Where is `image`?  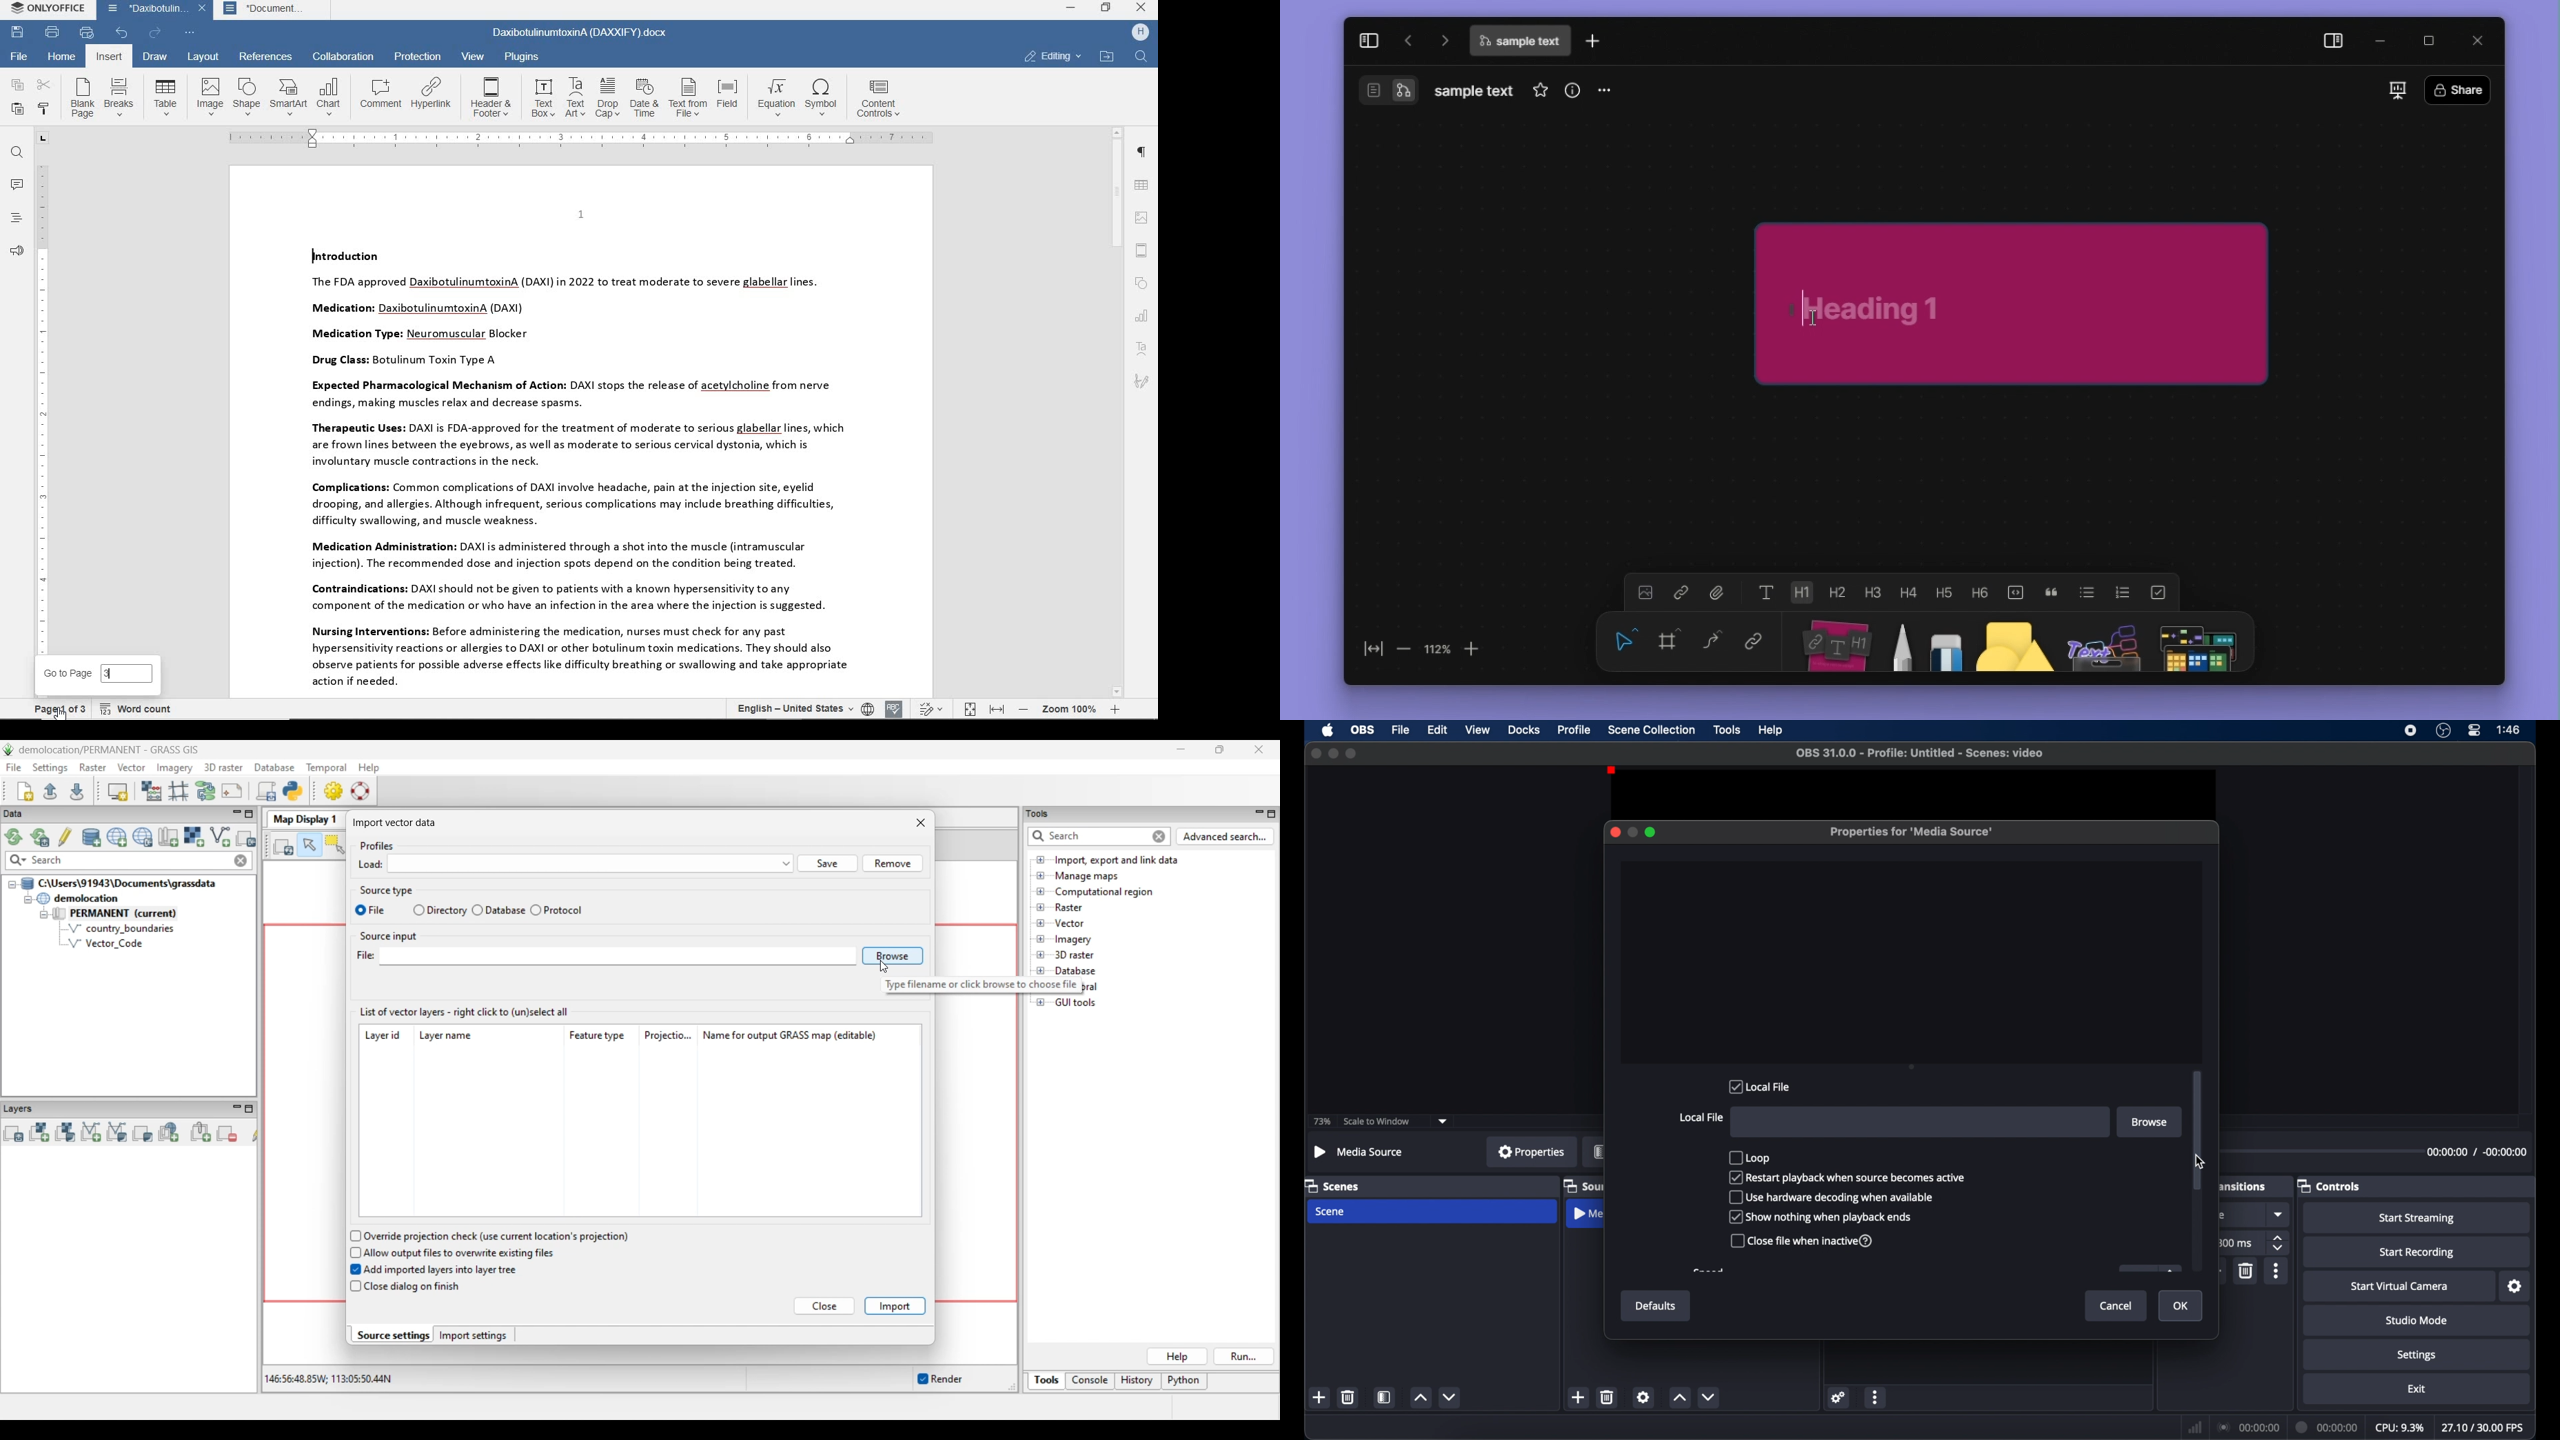
image is located at coordinates (1645, 592).